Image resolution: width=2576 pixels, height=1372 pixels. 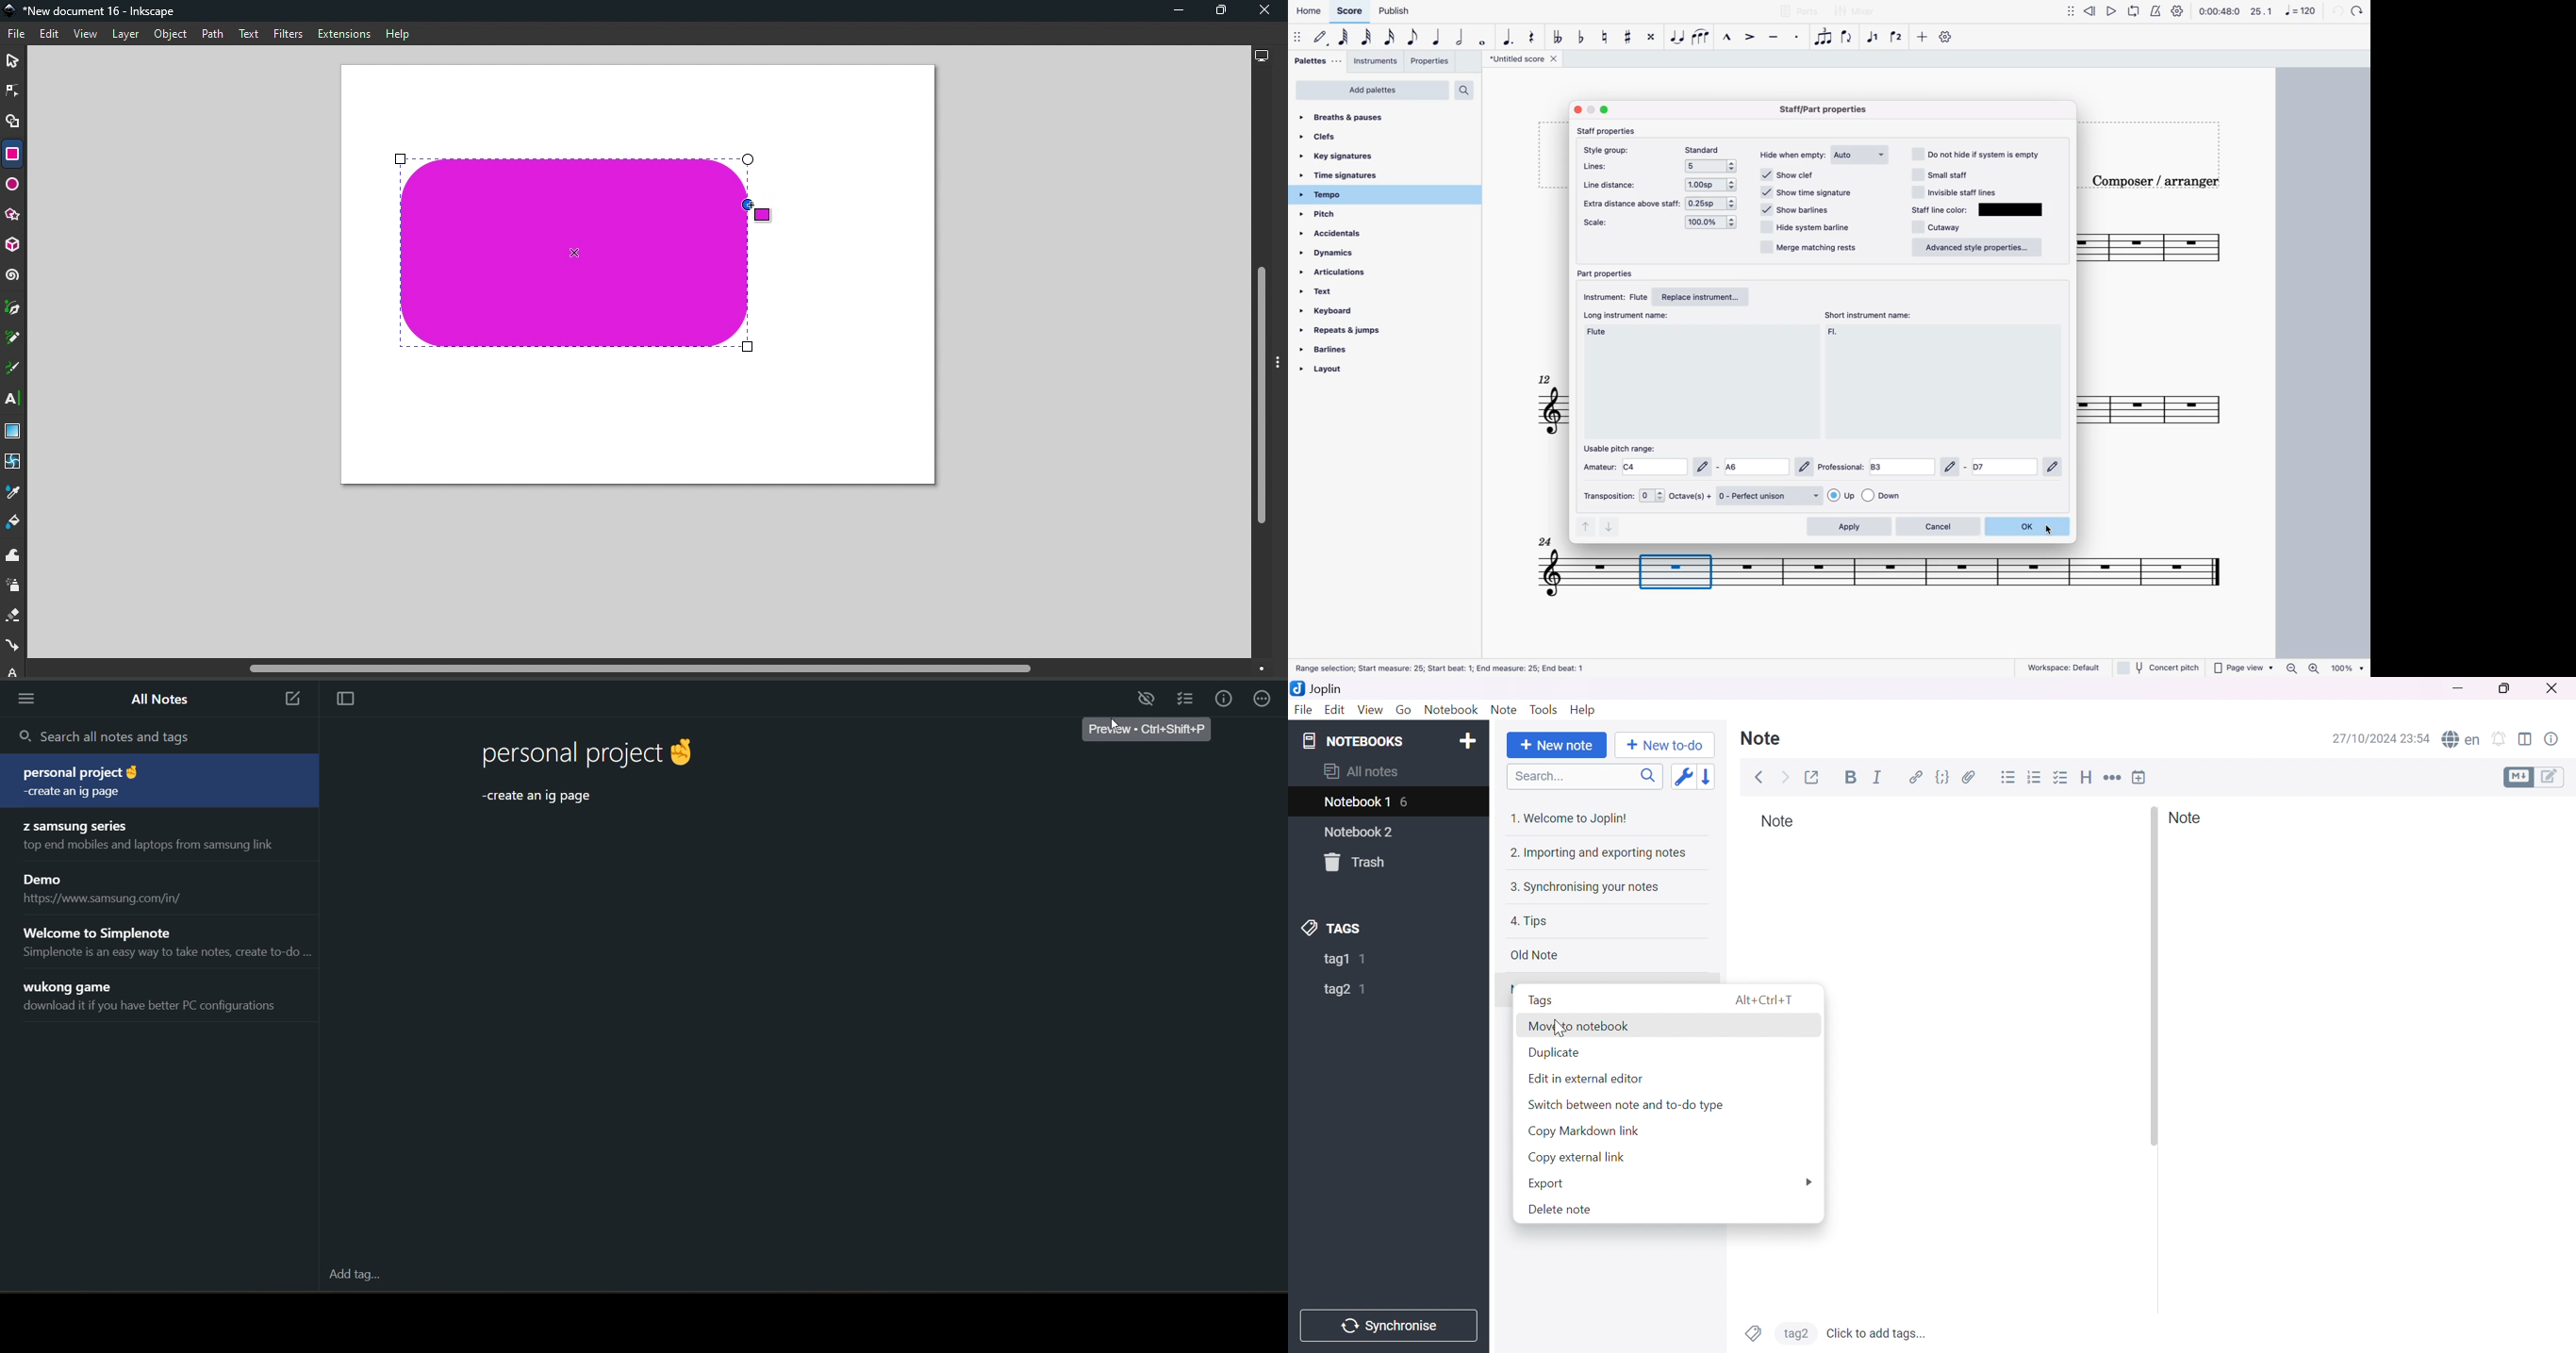 What do you see at coordinates (1338, 990) in the screenshot?
I see `tag2` at bounding box center [1338, 990].